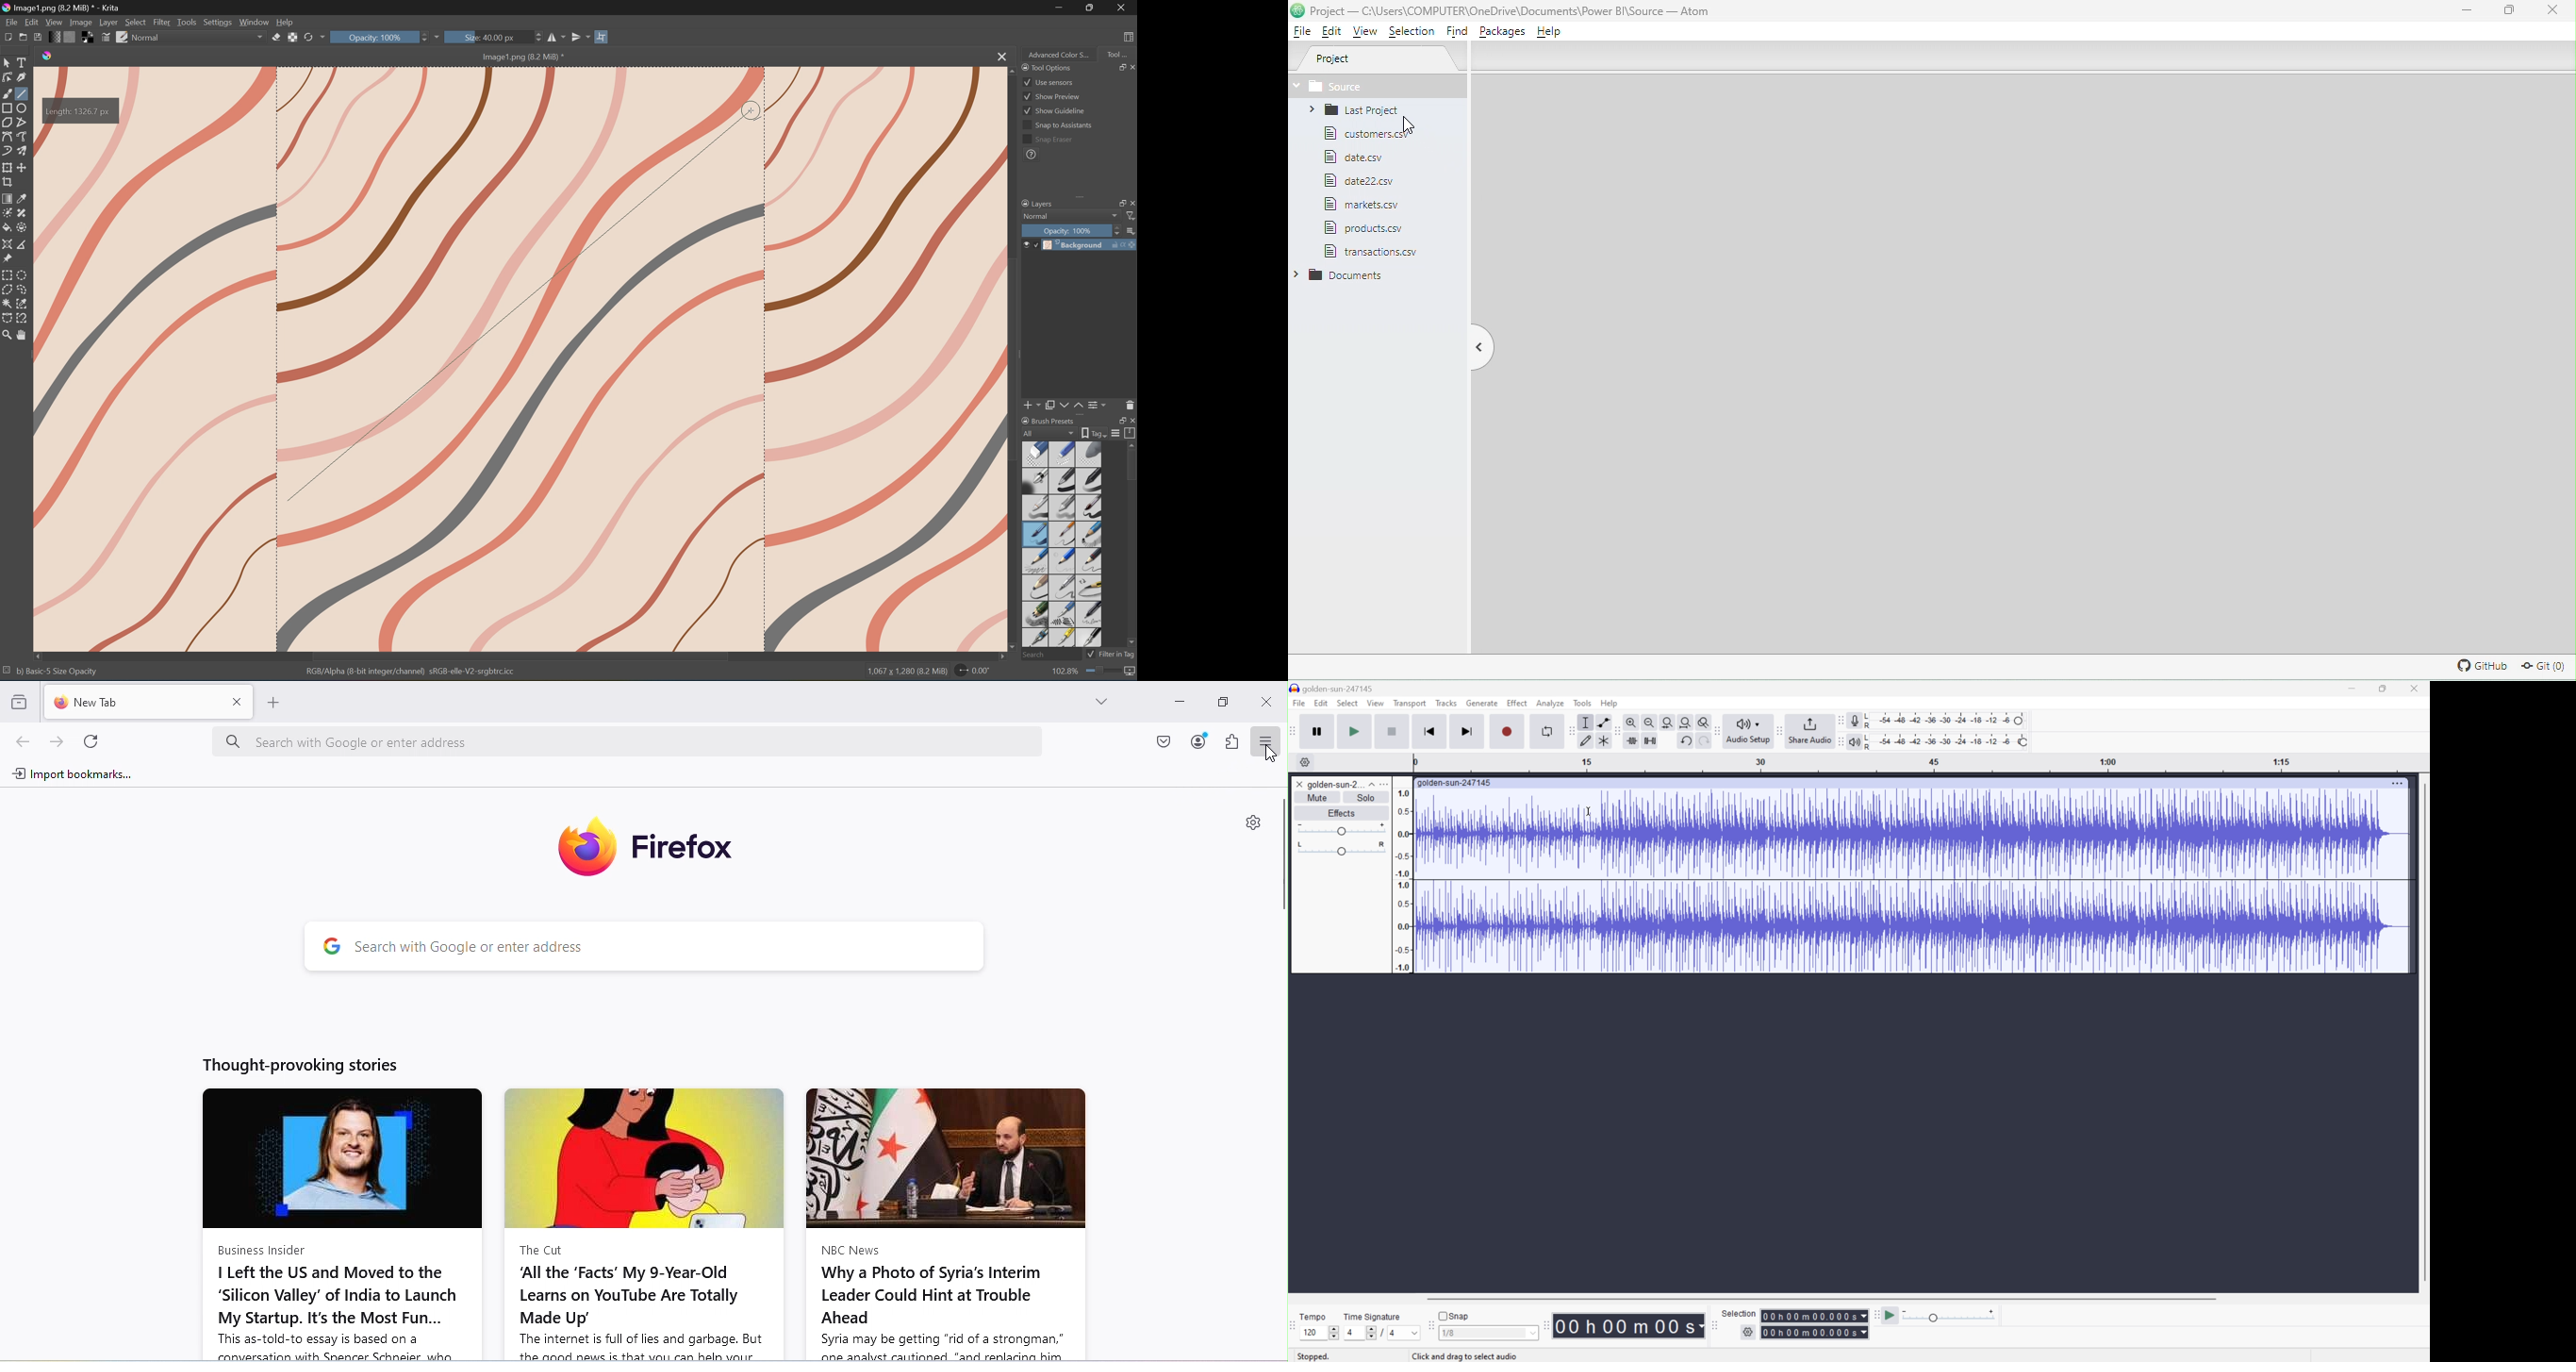  What do you see at coordinates (1370, 782) in the screenshot?
I see `Drop Down` at bounding box center [1370, 782].